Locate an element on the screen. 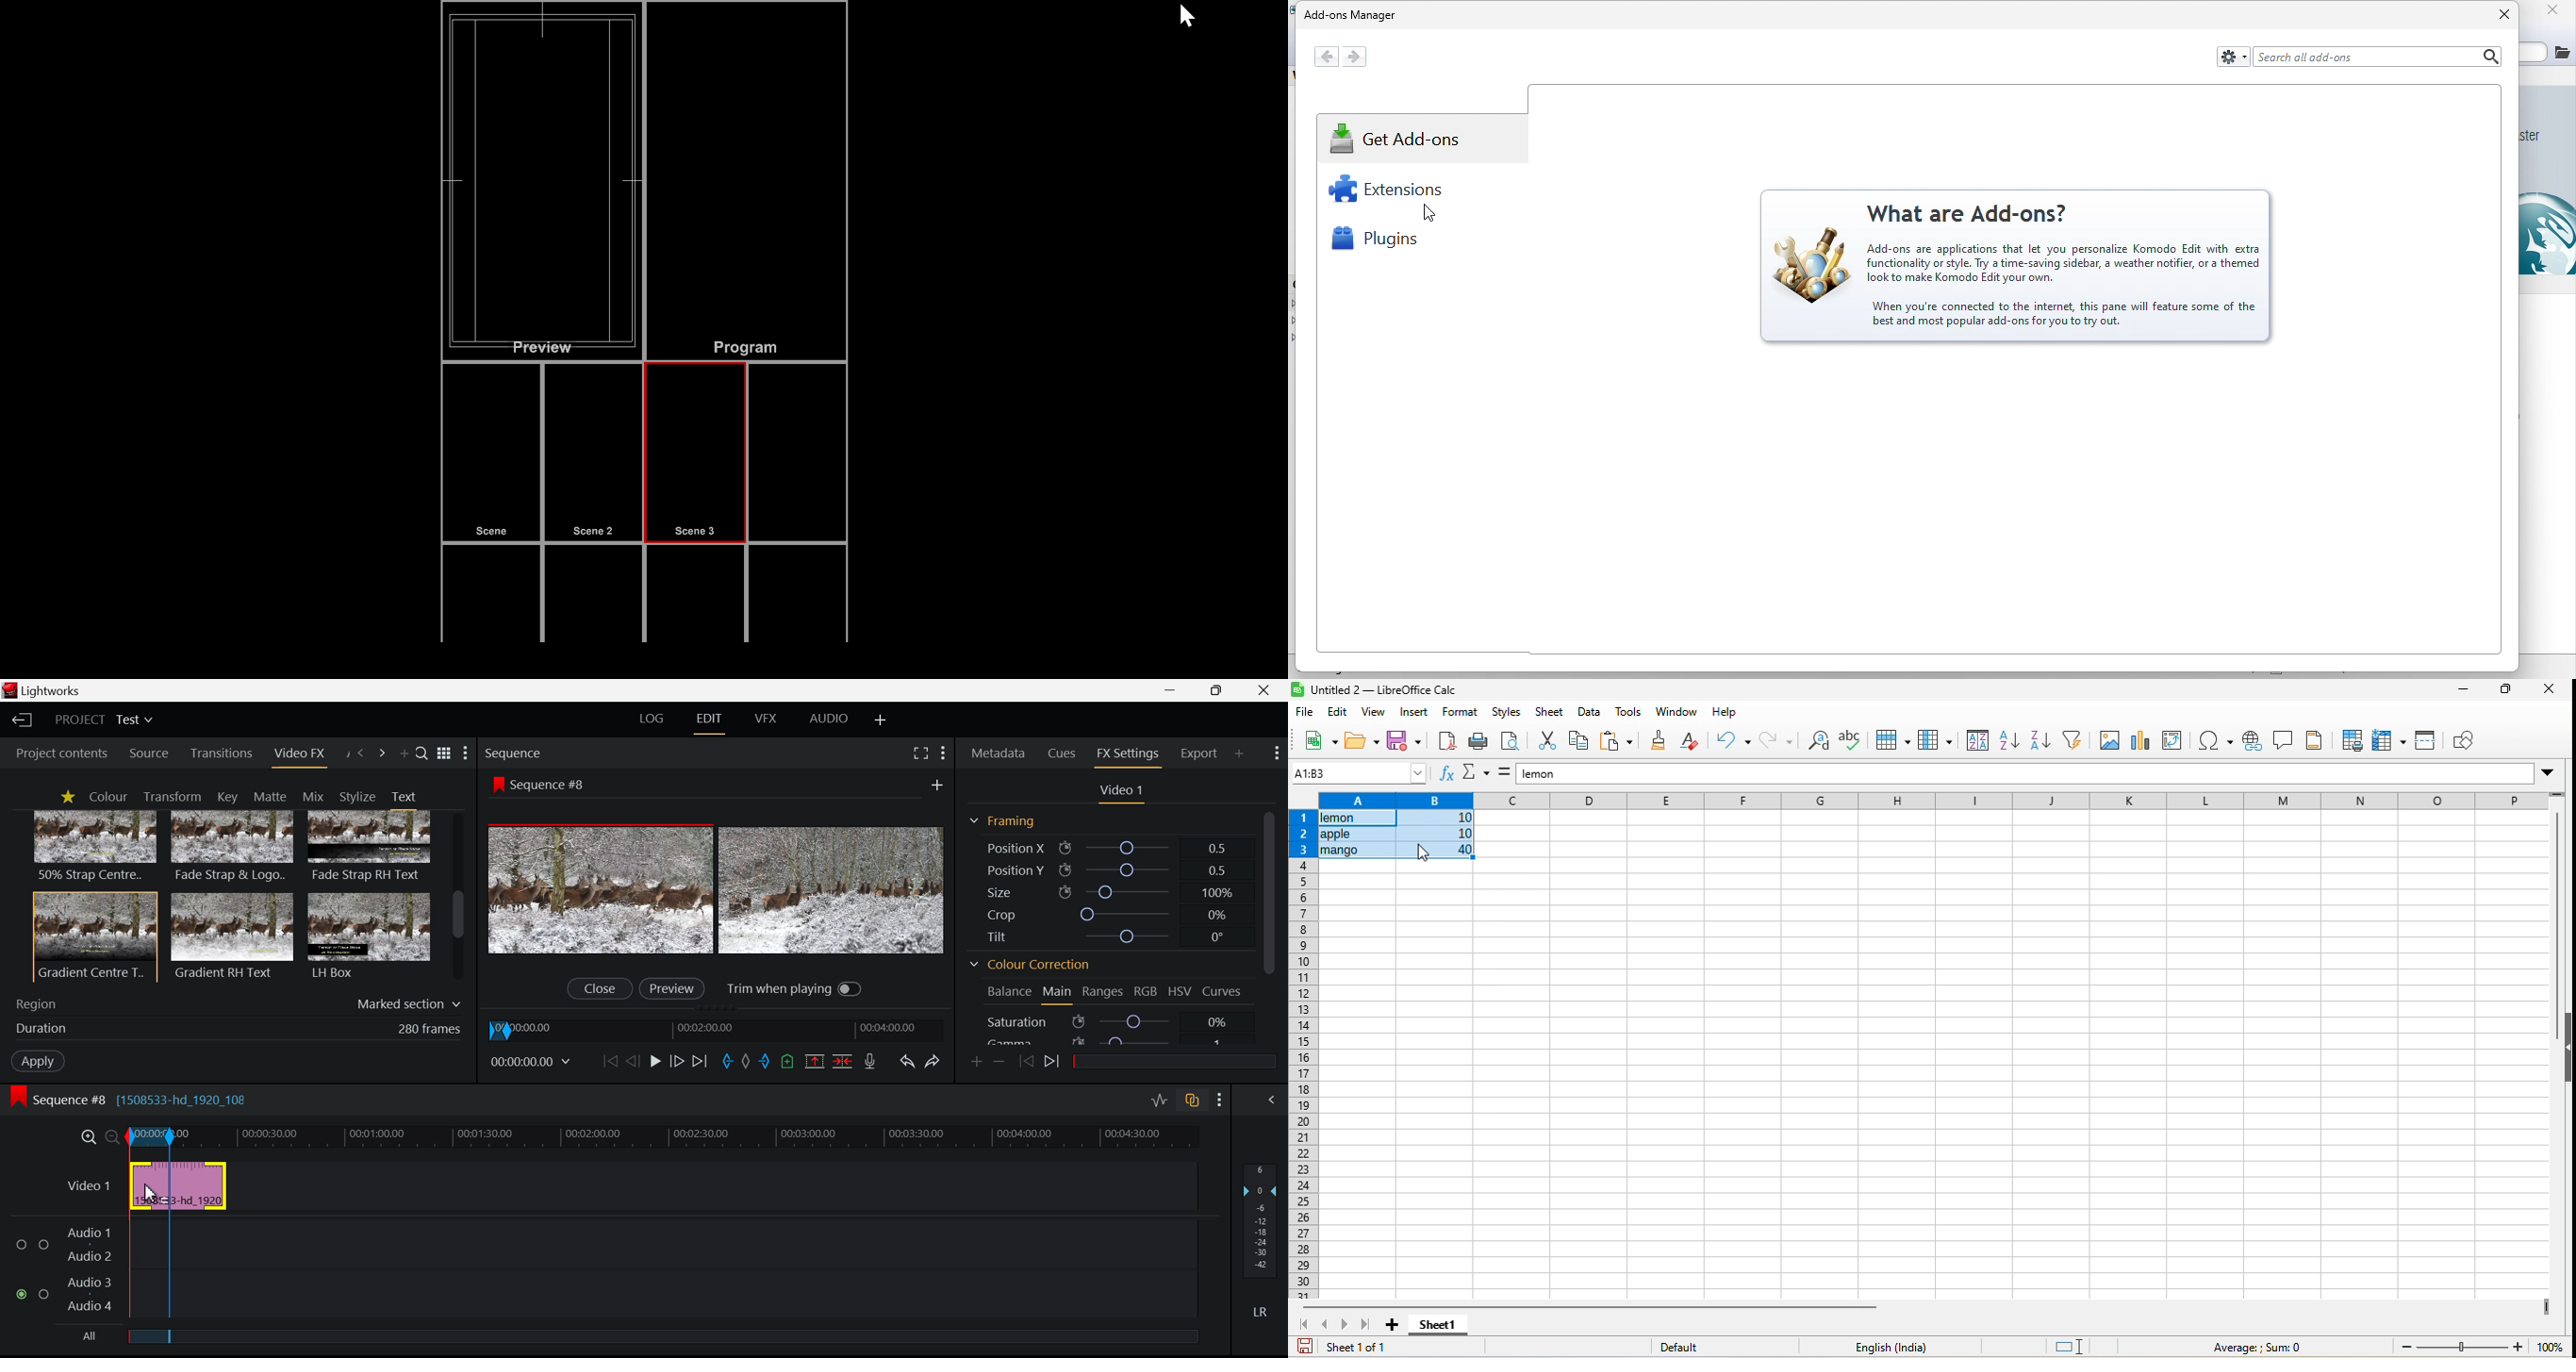  image is located at coordinates (2108, 742).